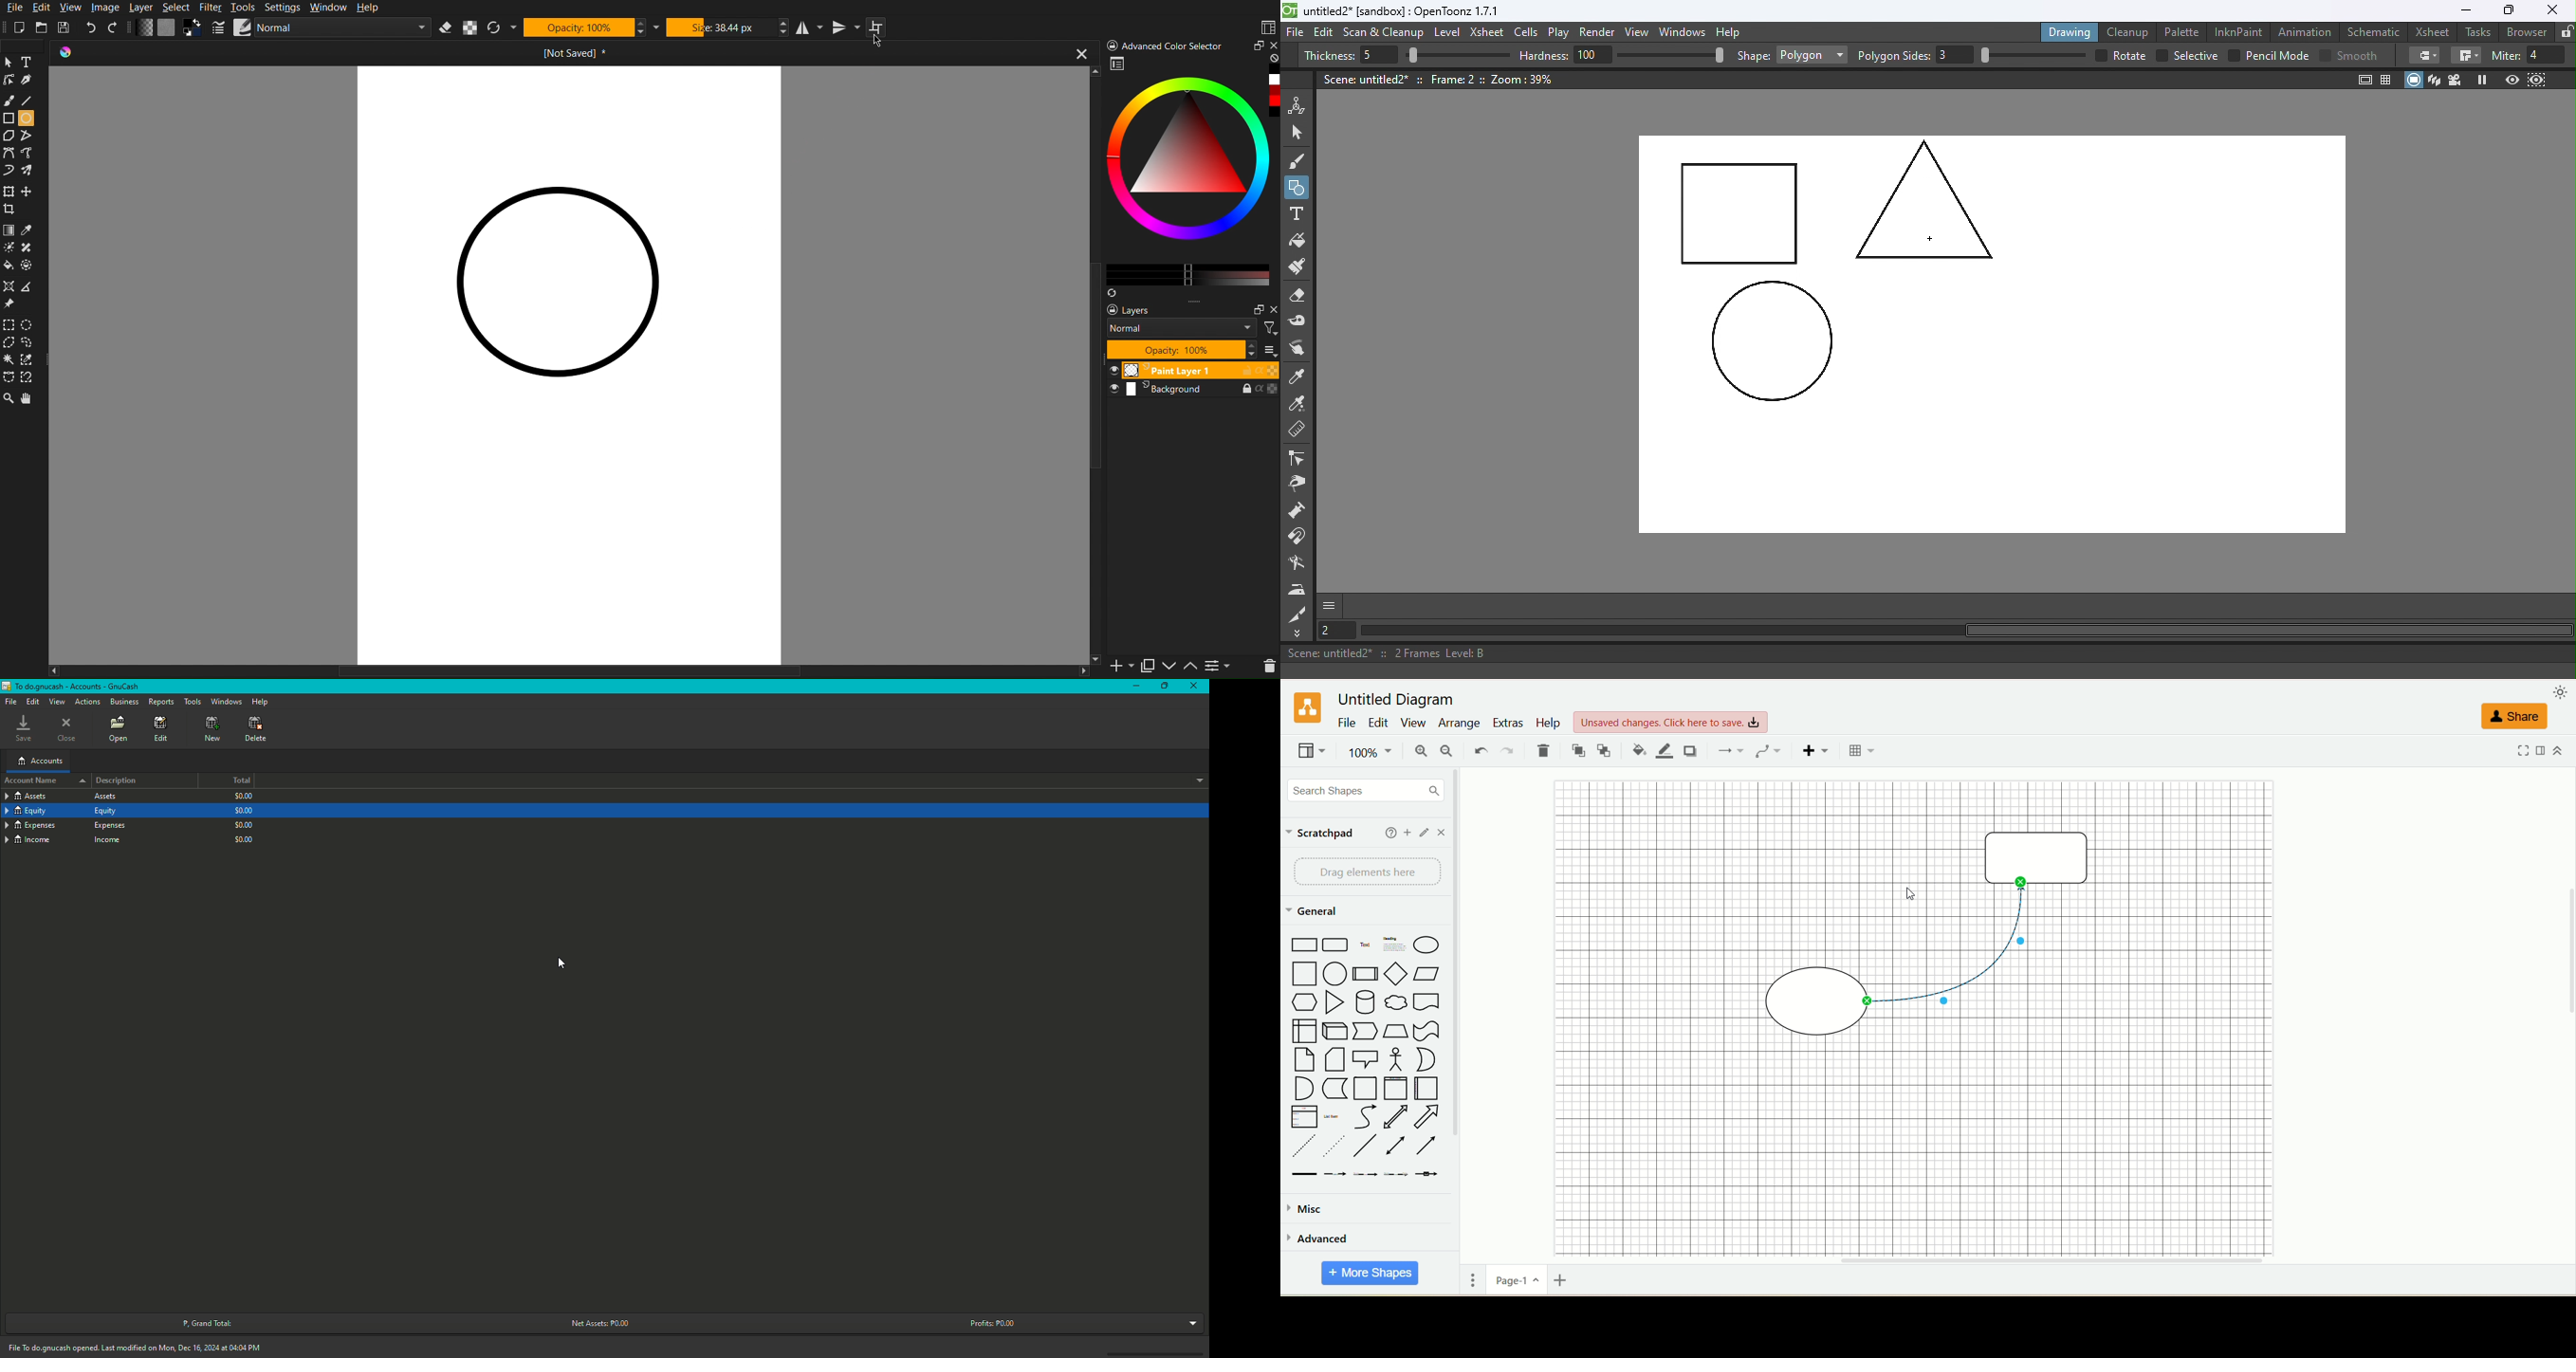  I want to click on GnuCash, so click(71, 687).